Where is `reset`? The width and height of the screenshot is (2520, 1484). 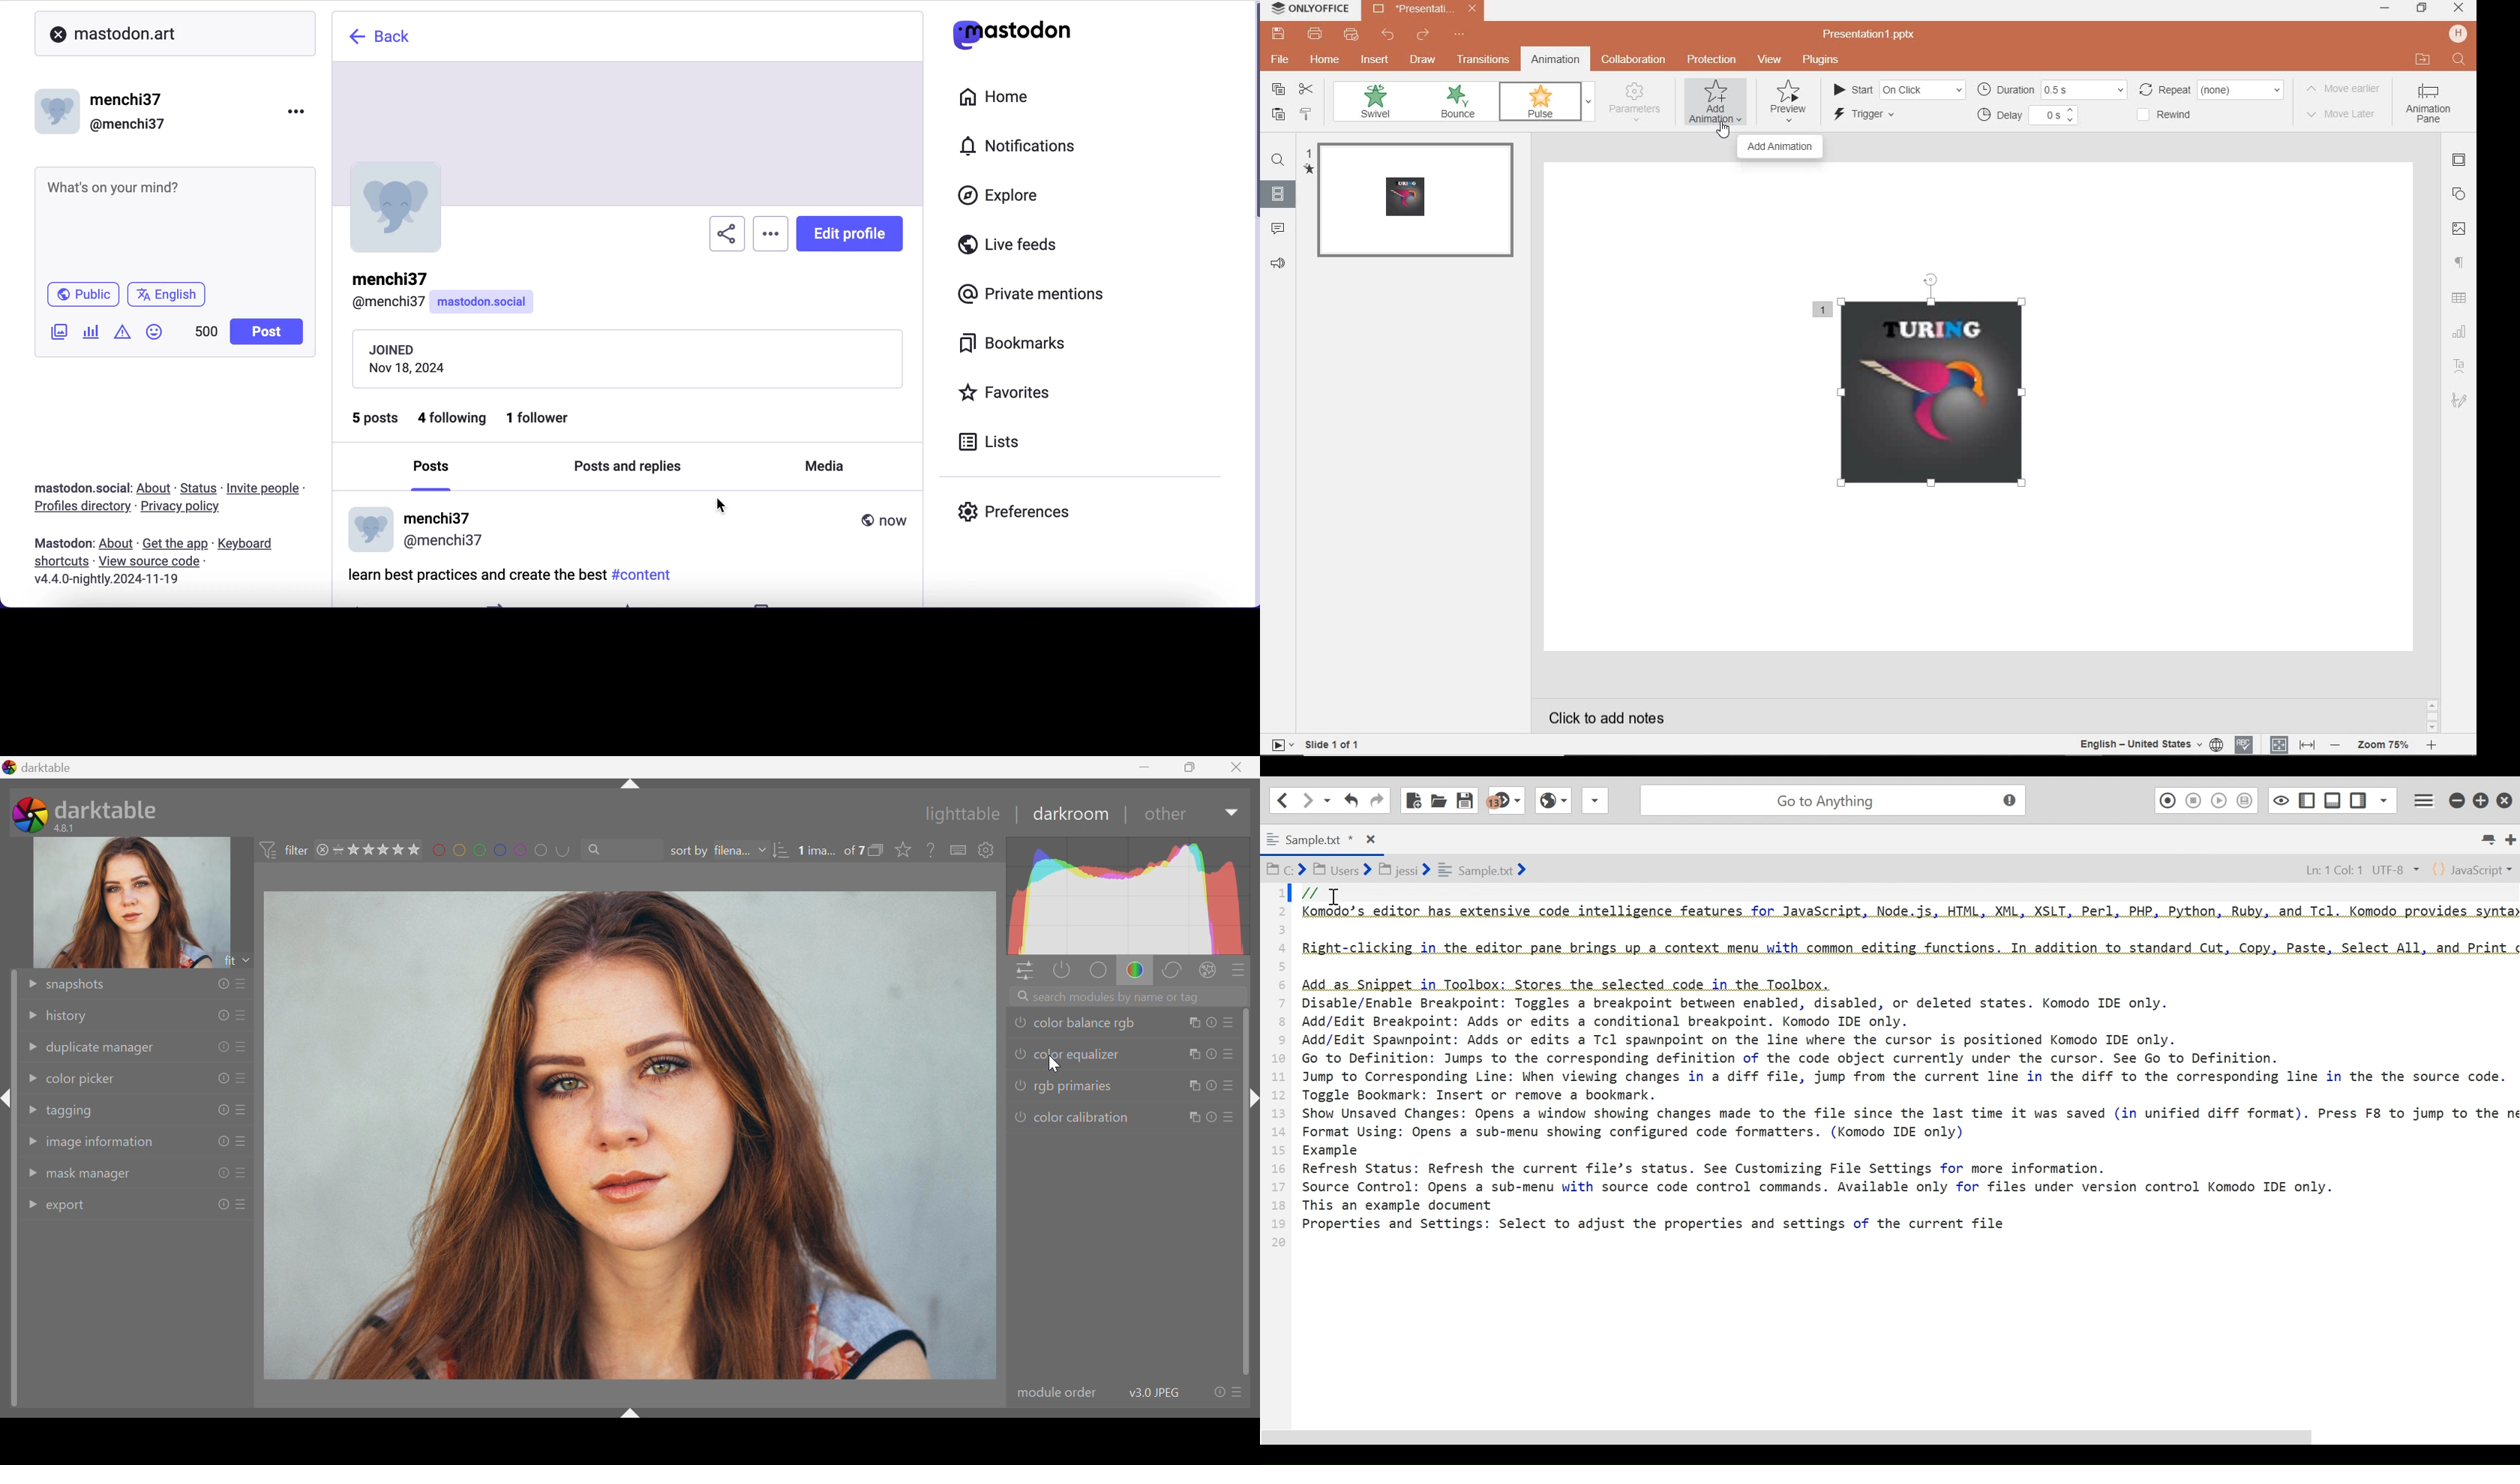 reset is located at coordinates (222, 1013).